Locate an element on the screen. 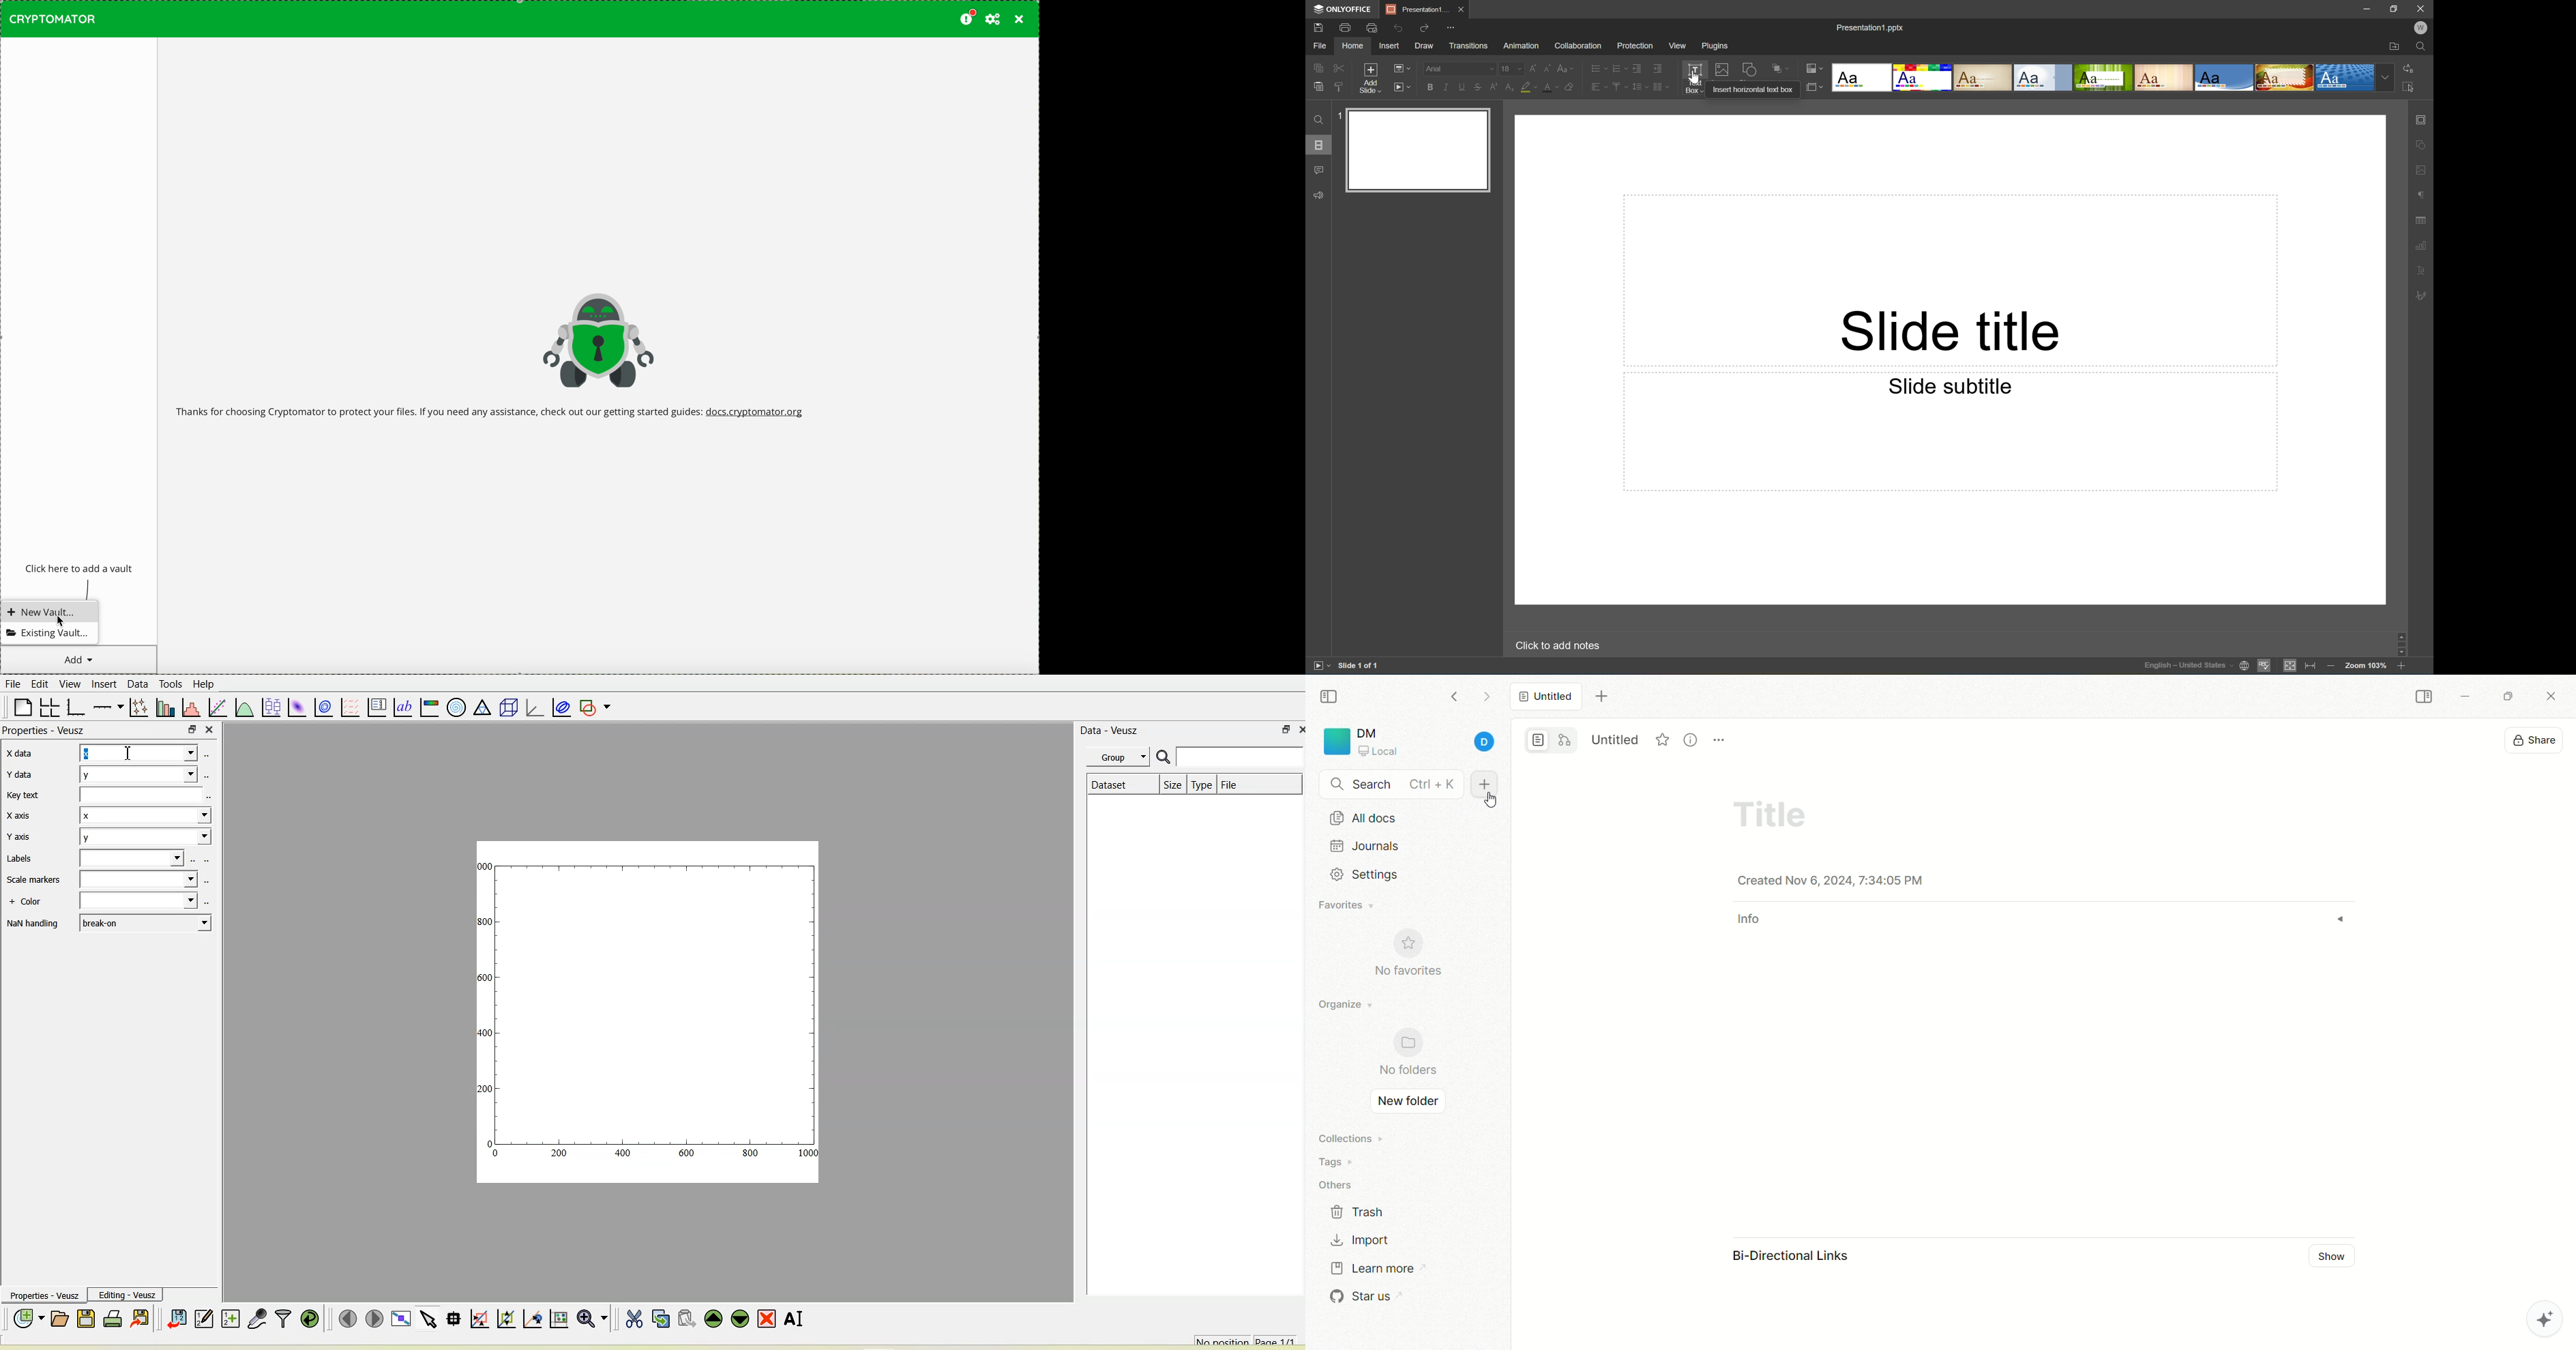 The height and width of the screenshot is (1372, 2576). Italic is located at coordinates (1445, 87).